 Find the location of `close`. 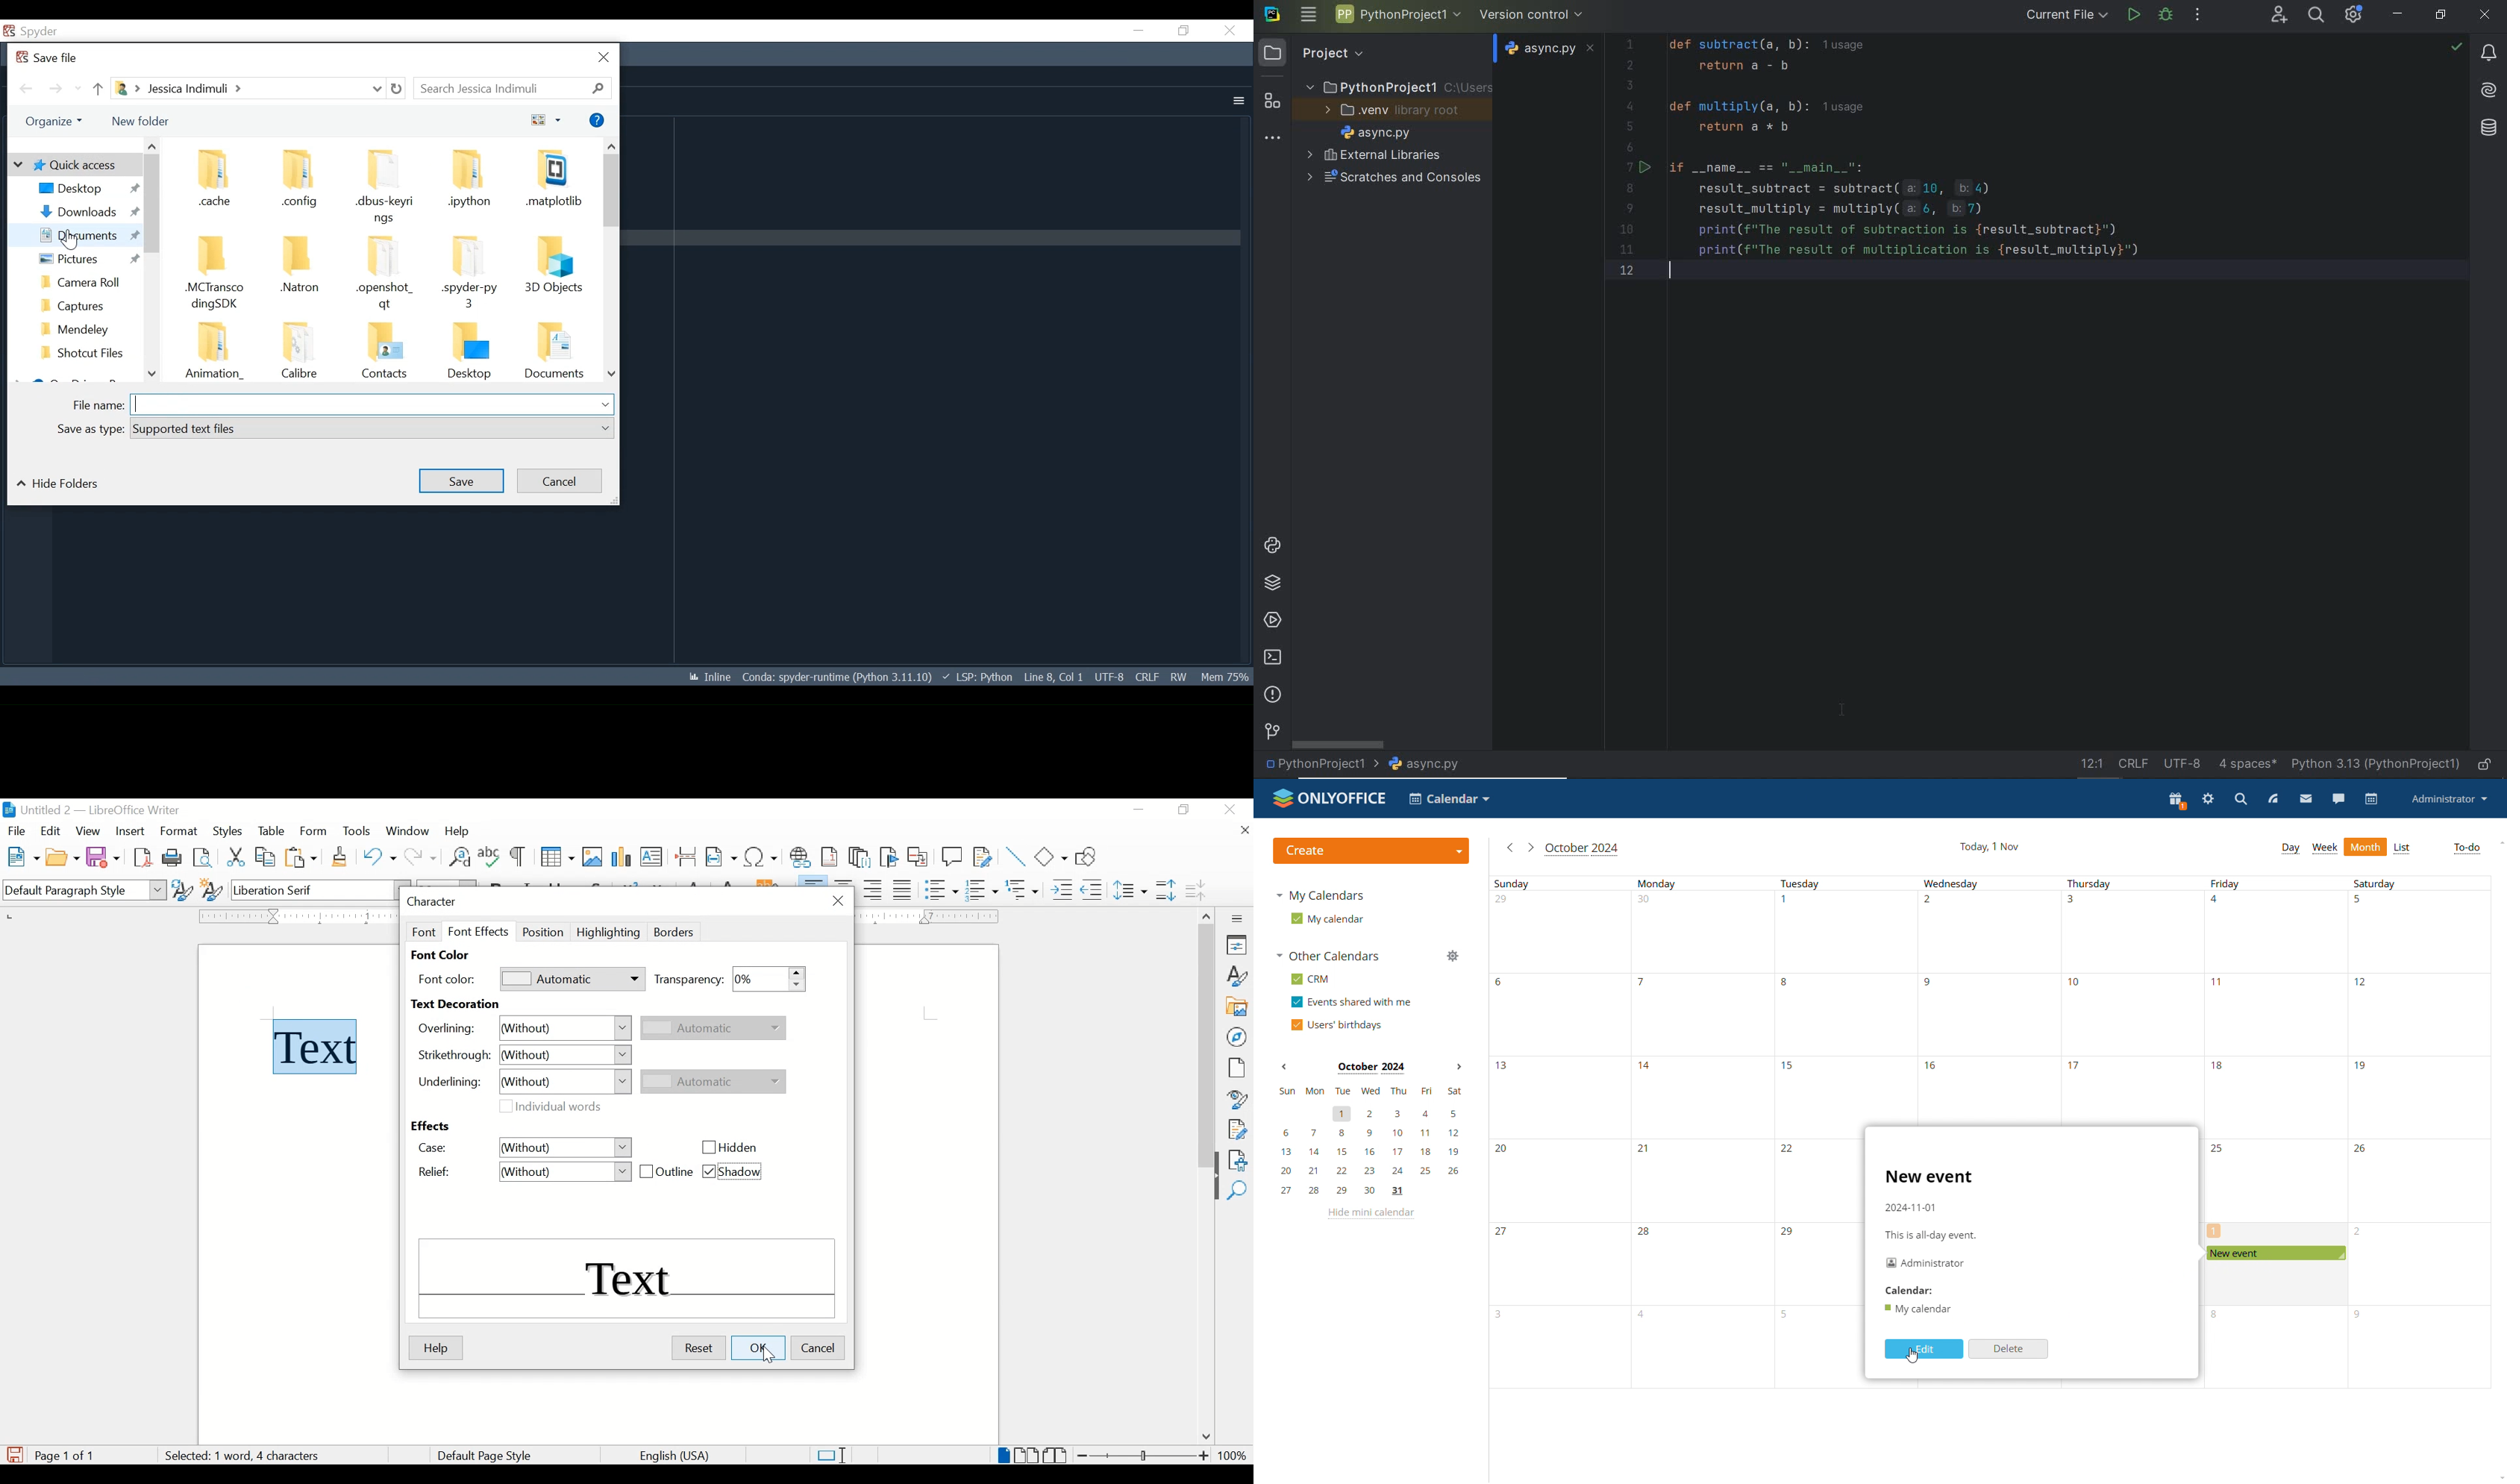

close is located at coordinates (1244, 832).